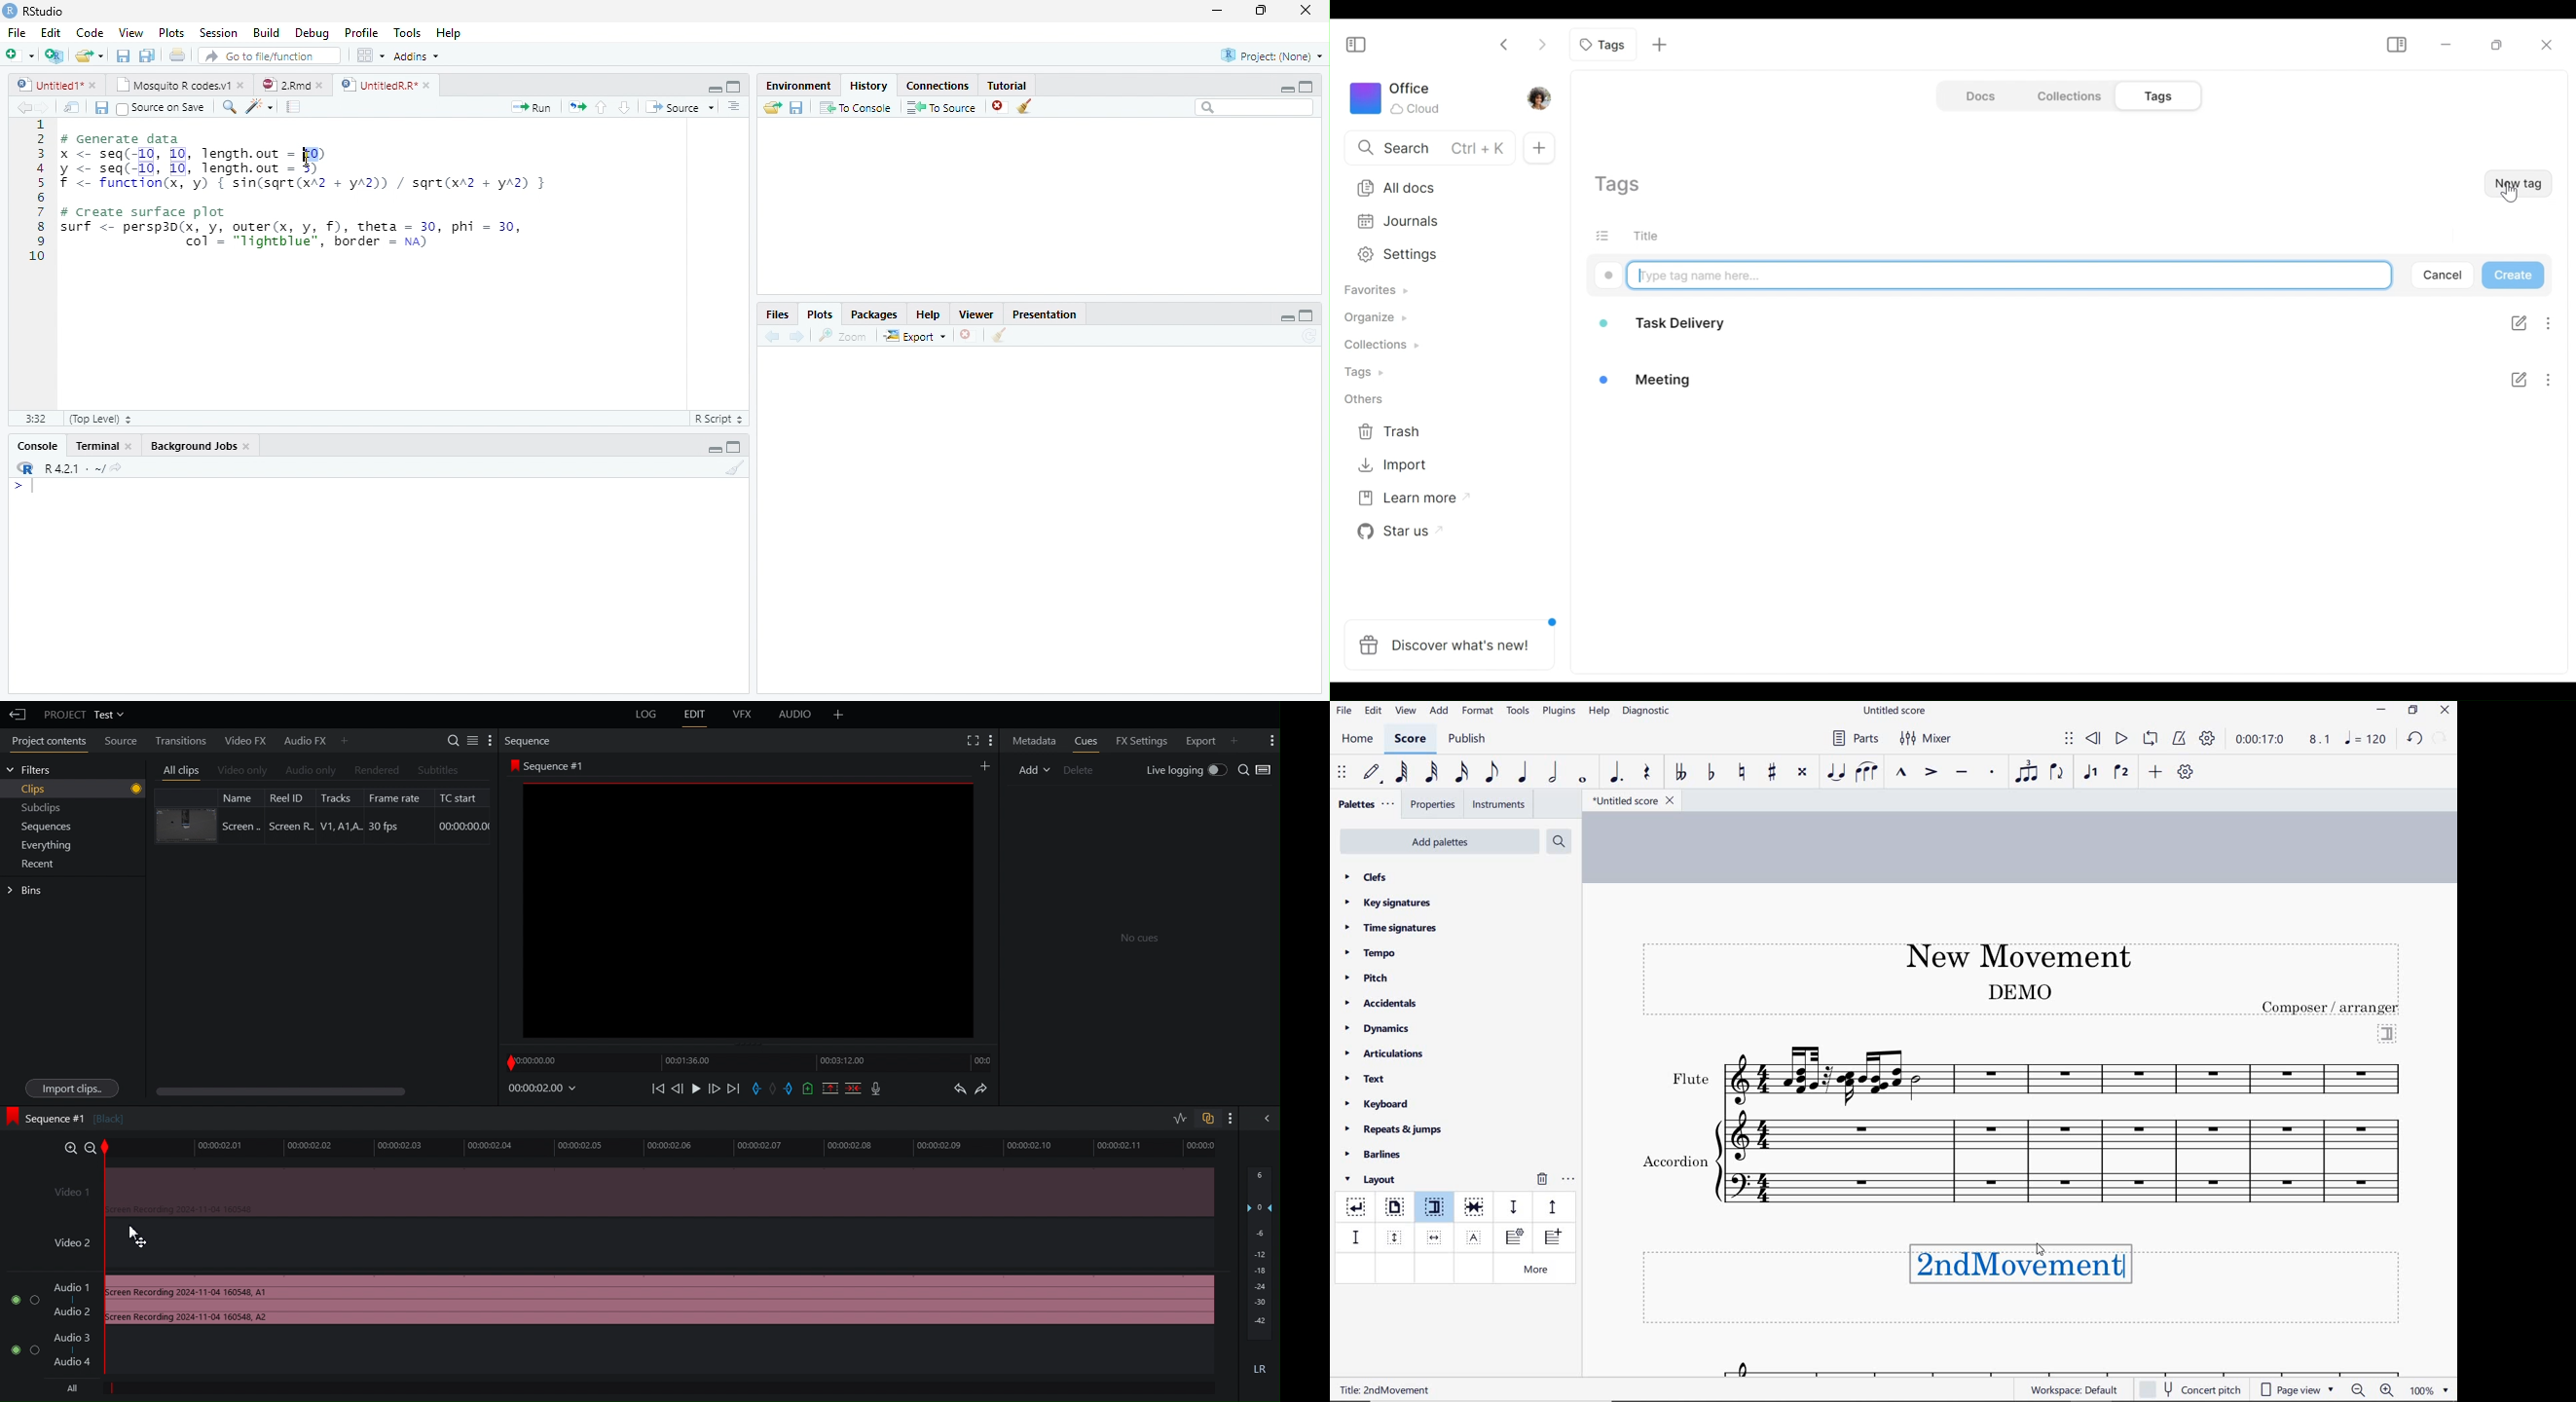  I want to click on Redo, so click(991, 1090).